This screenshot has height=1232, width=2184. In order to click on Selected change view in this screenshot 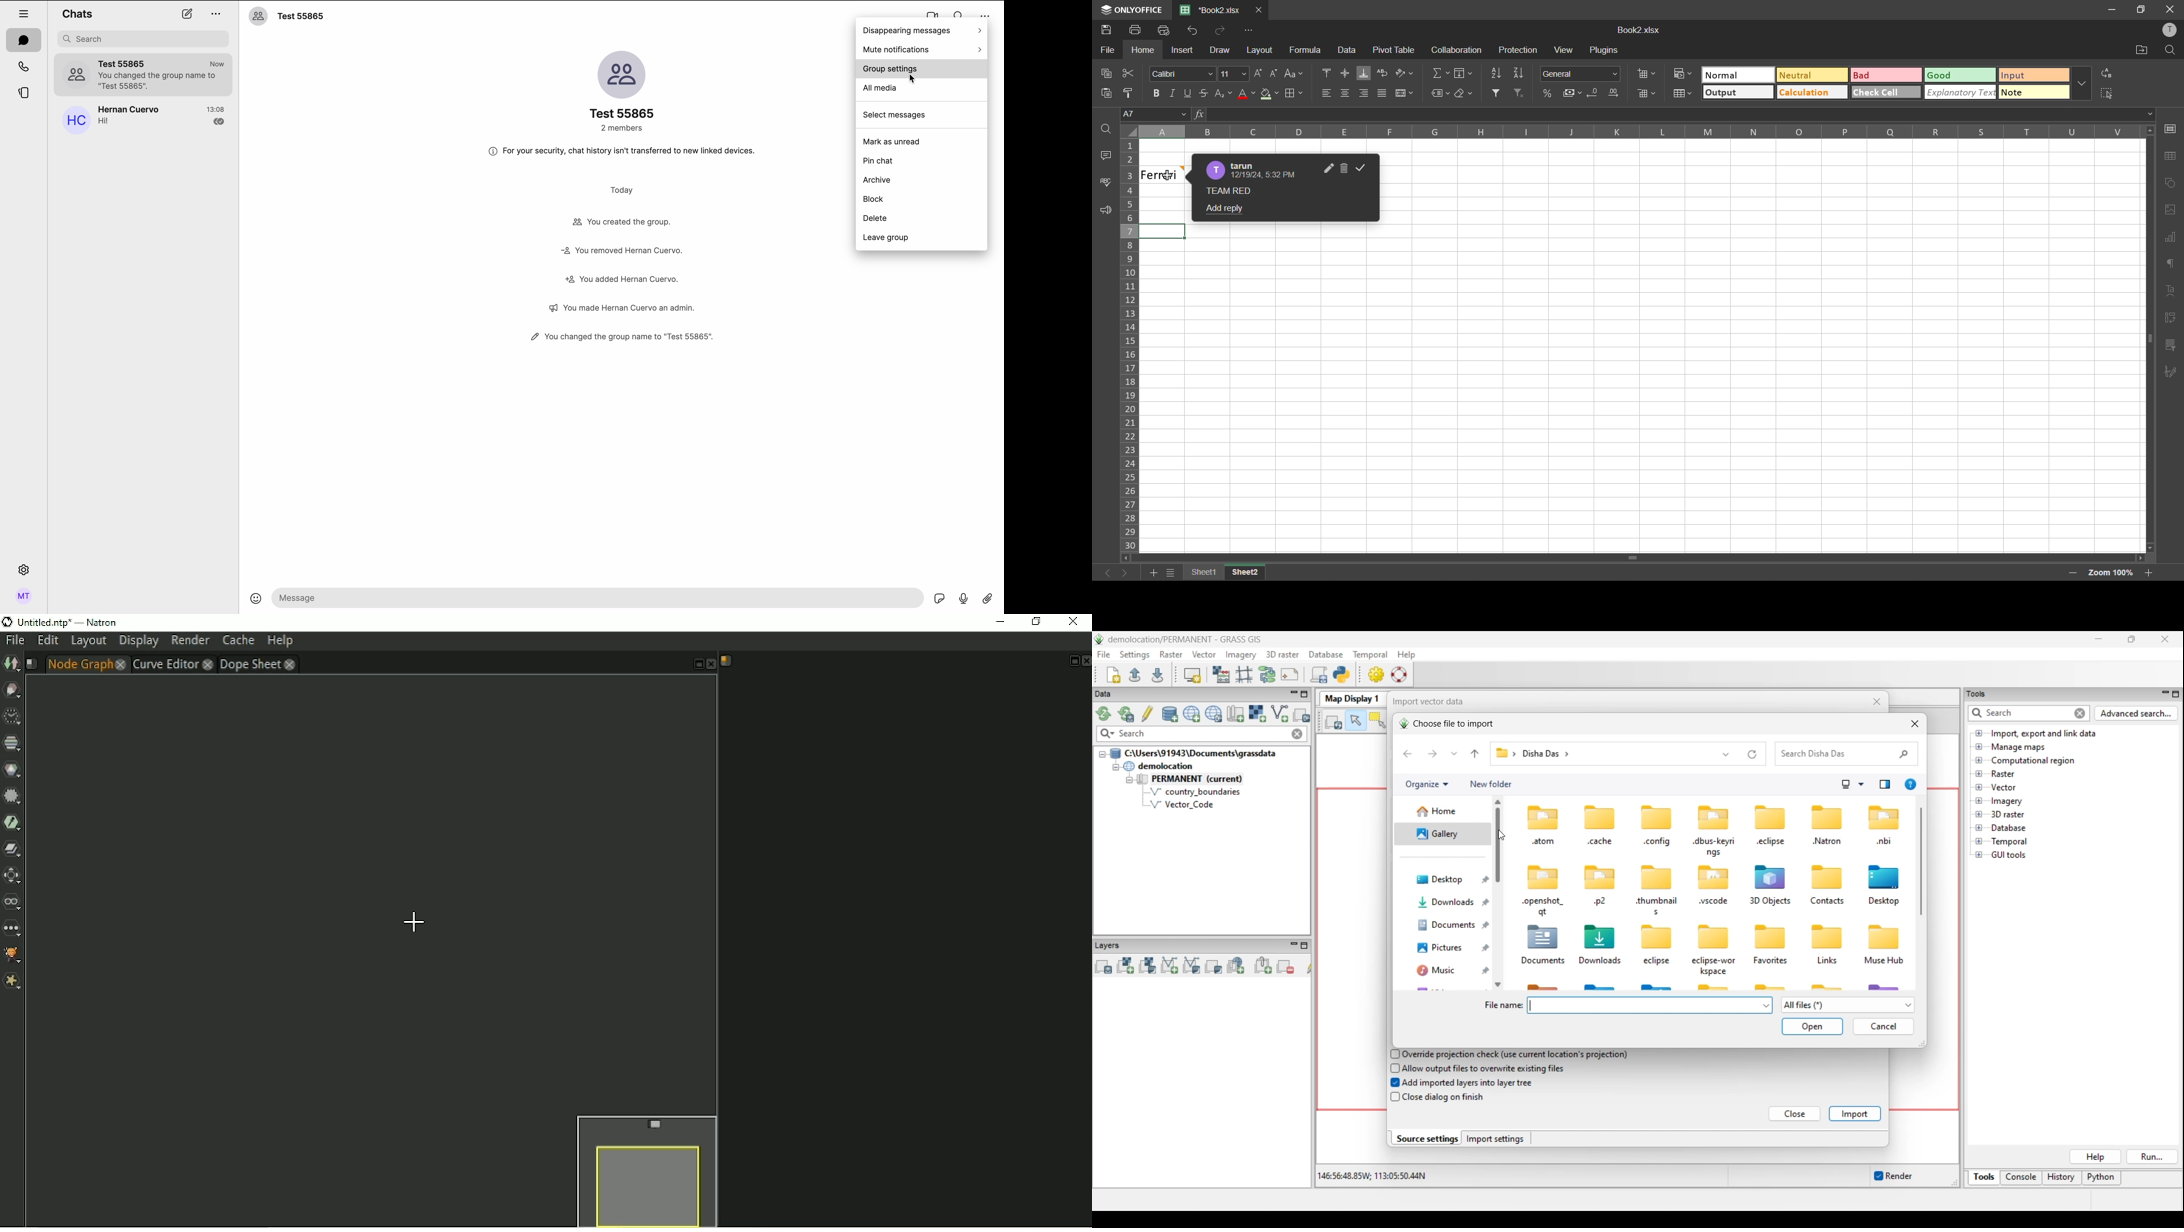, I will do `click(1846, 785)`.